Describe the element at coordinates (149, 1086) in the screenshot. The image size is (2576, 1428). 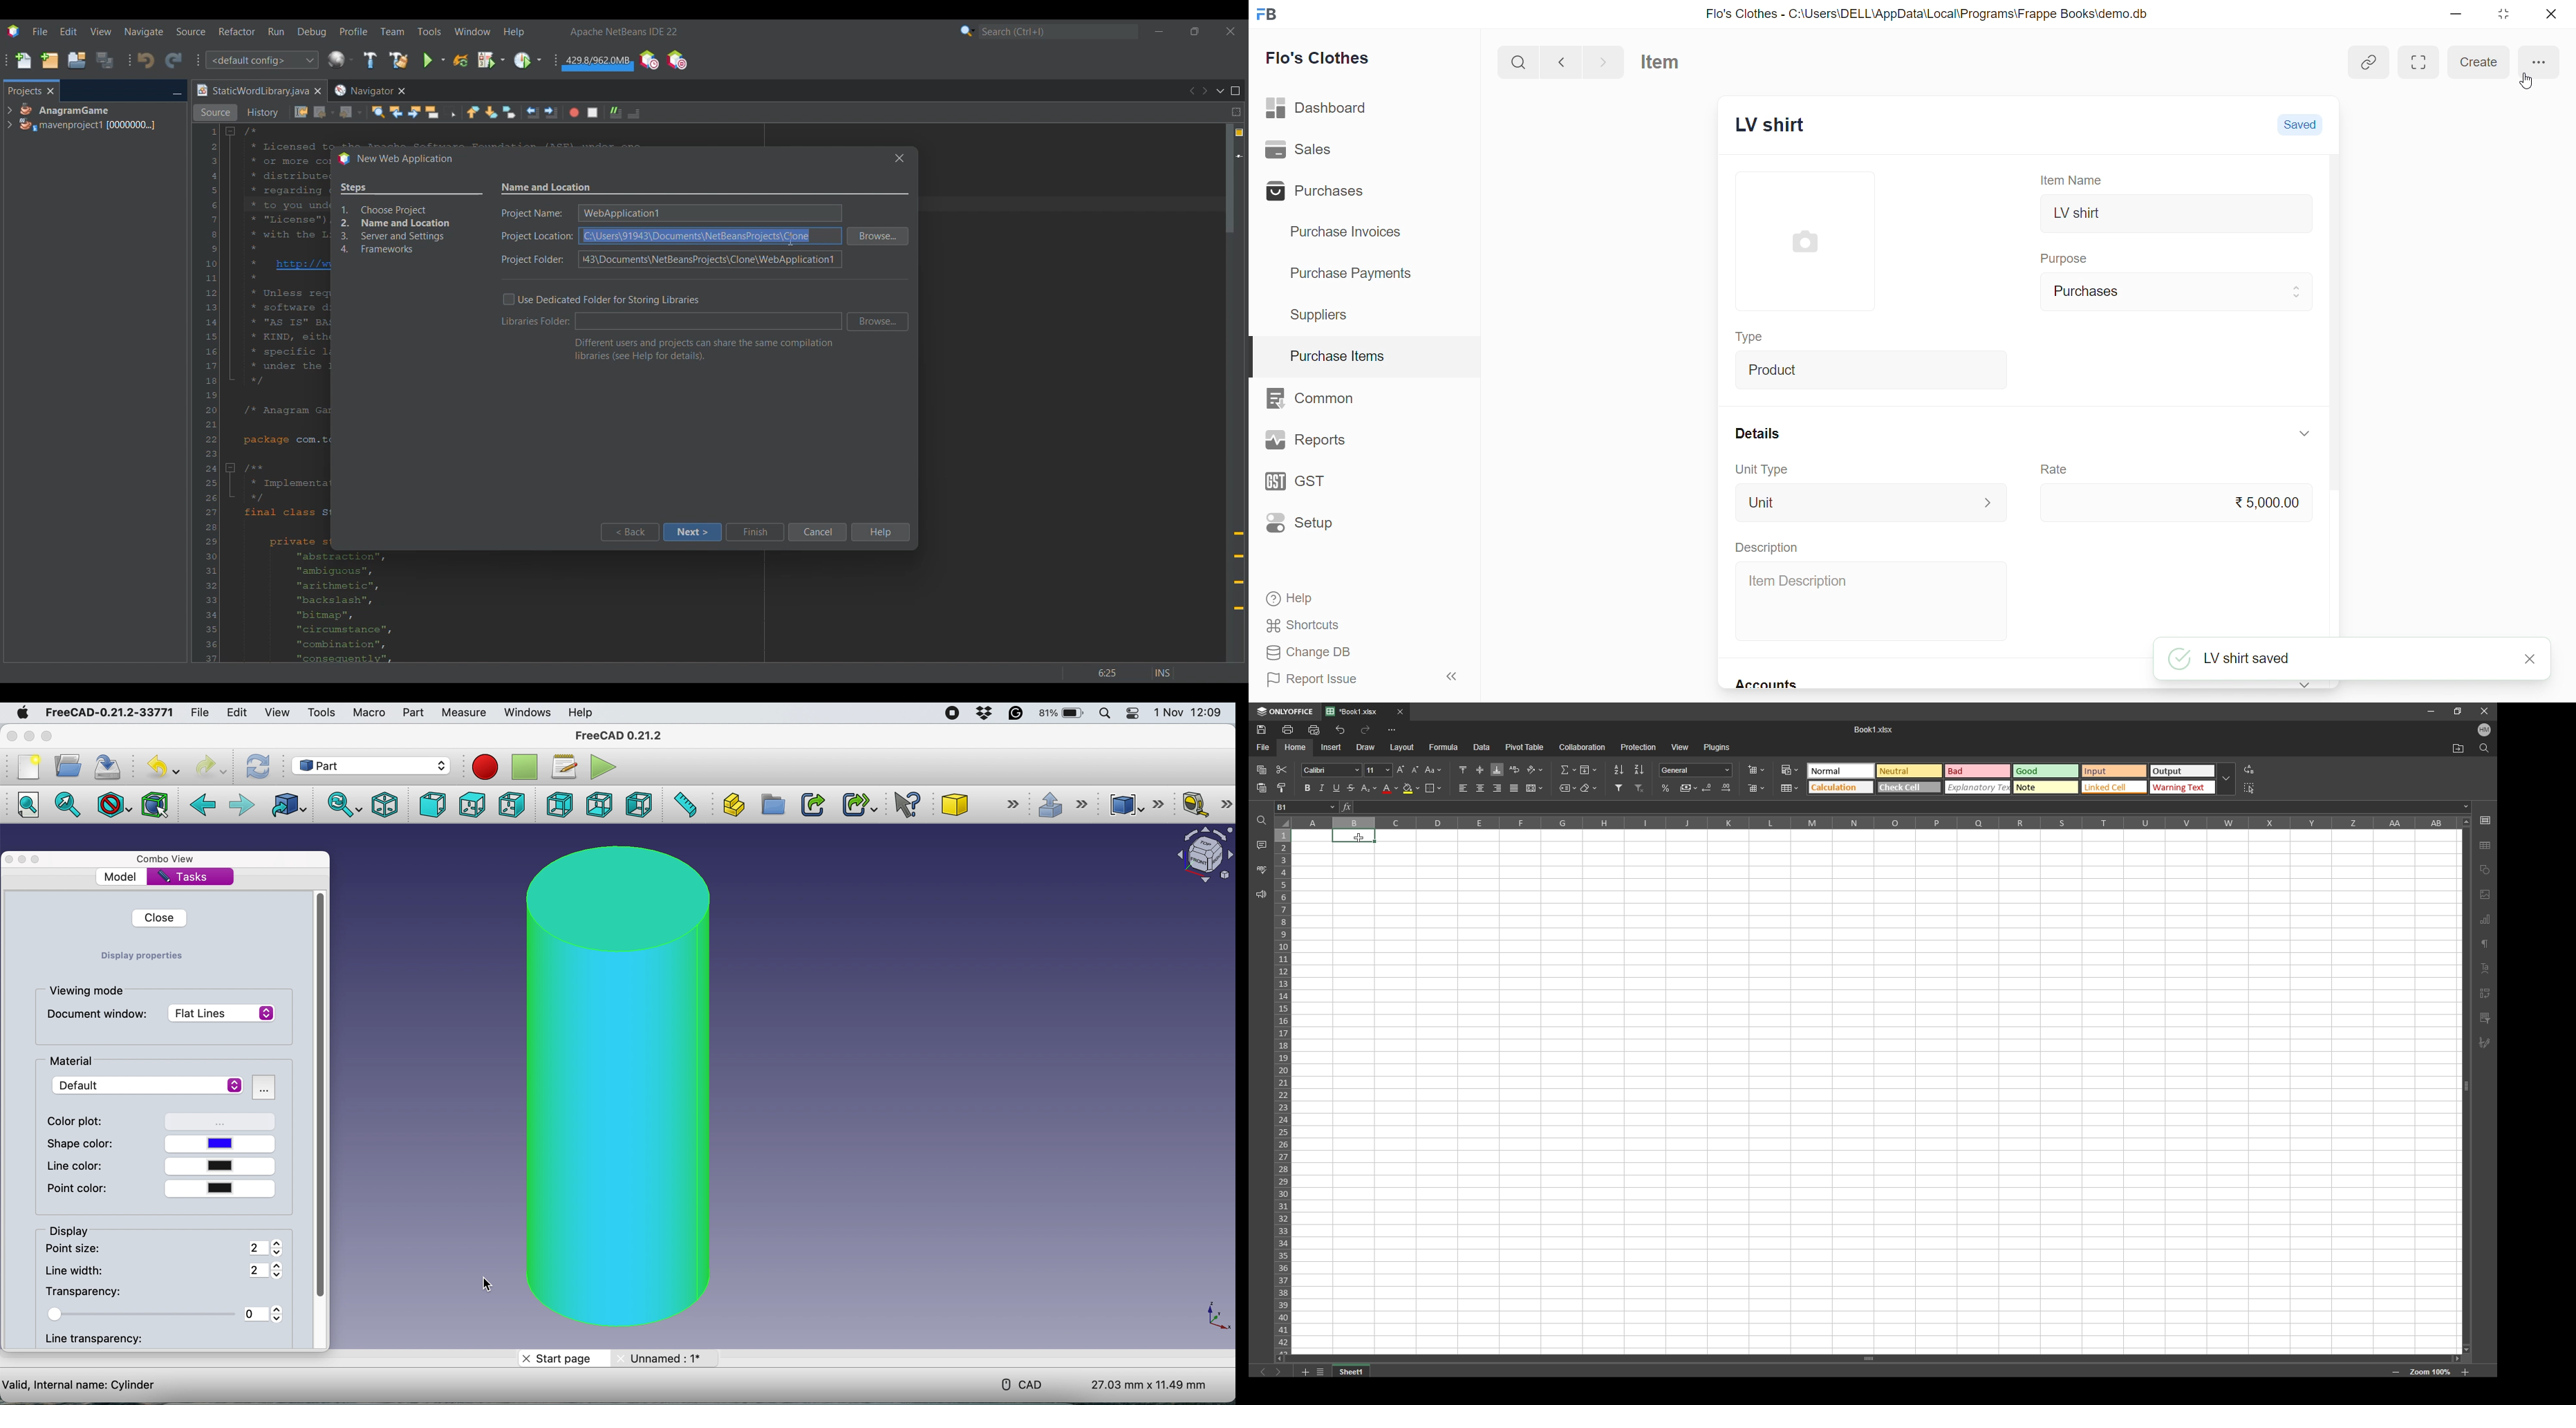
I see `default` at that location.